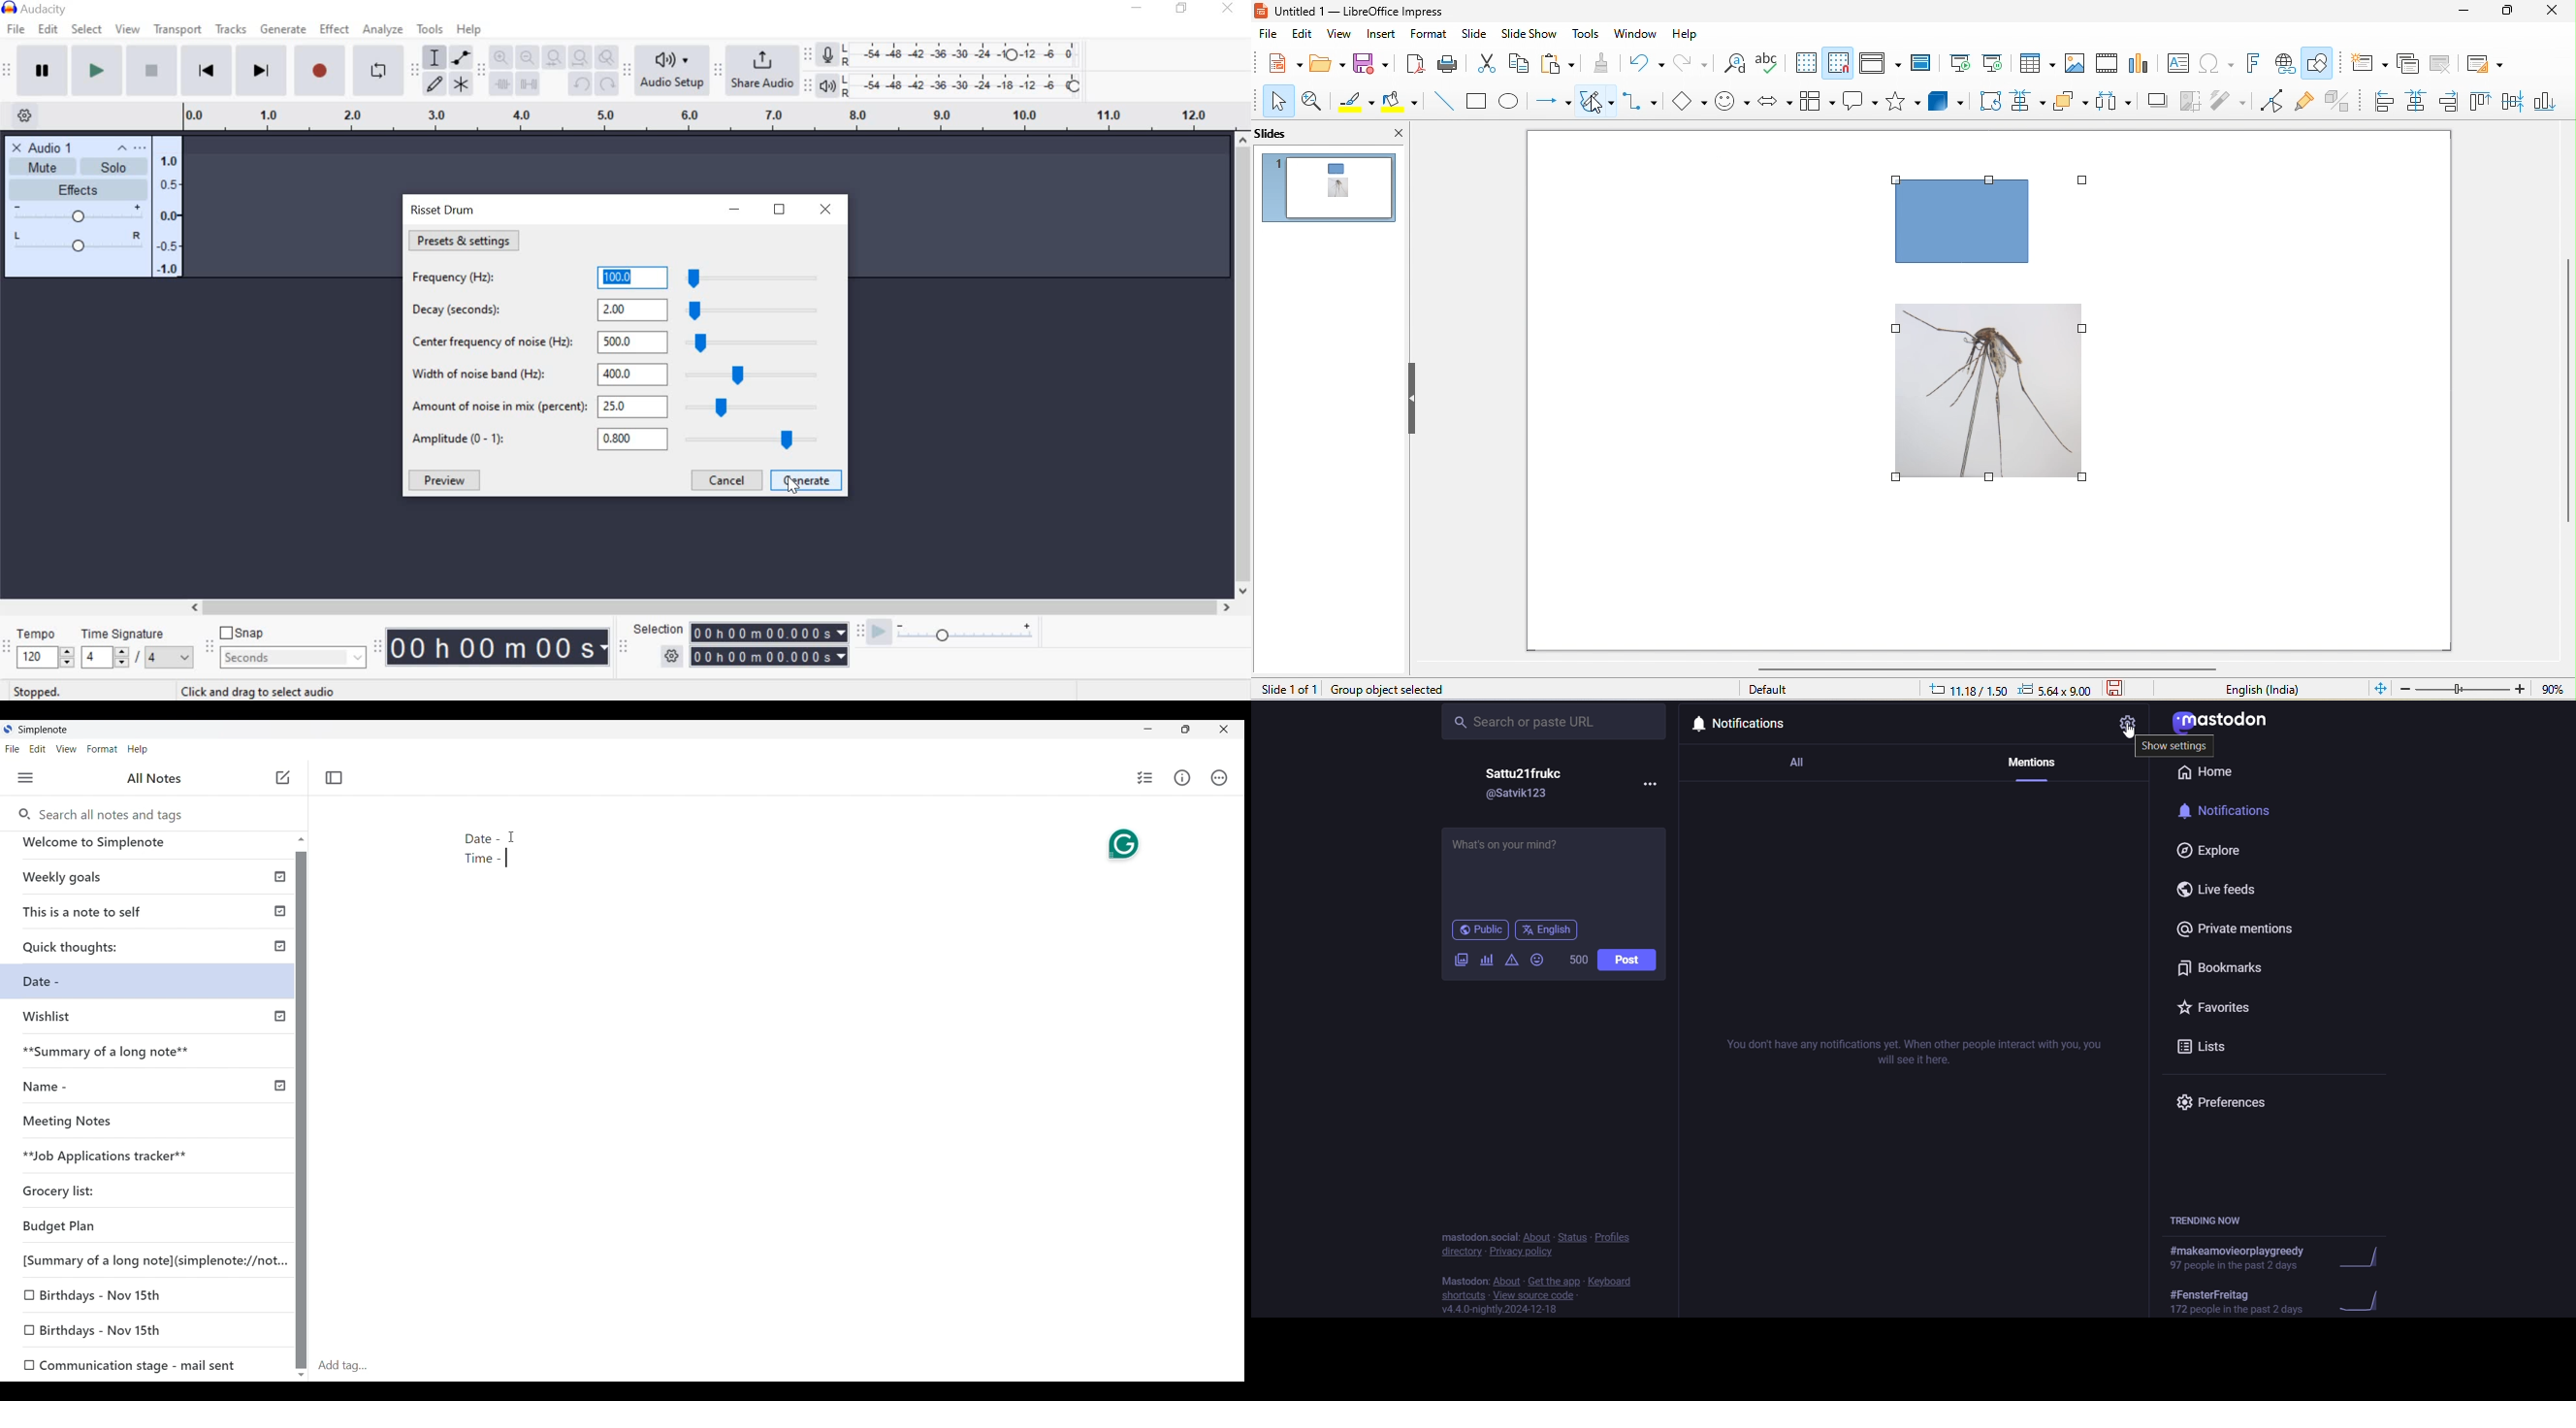 The image size is (2576, 1428). What do you see at coordinates (1951, 101) in the screenshot?
I see `3d object` at bounding box center [1951, 101].